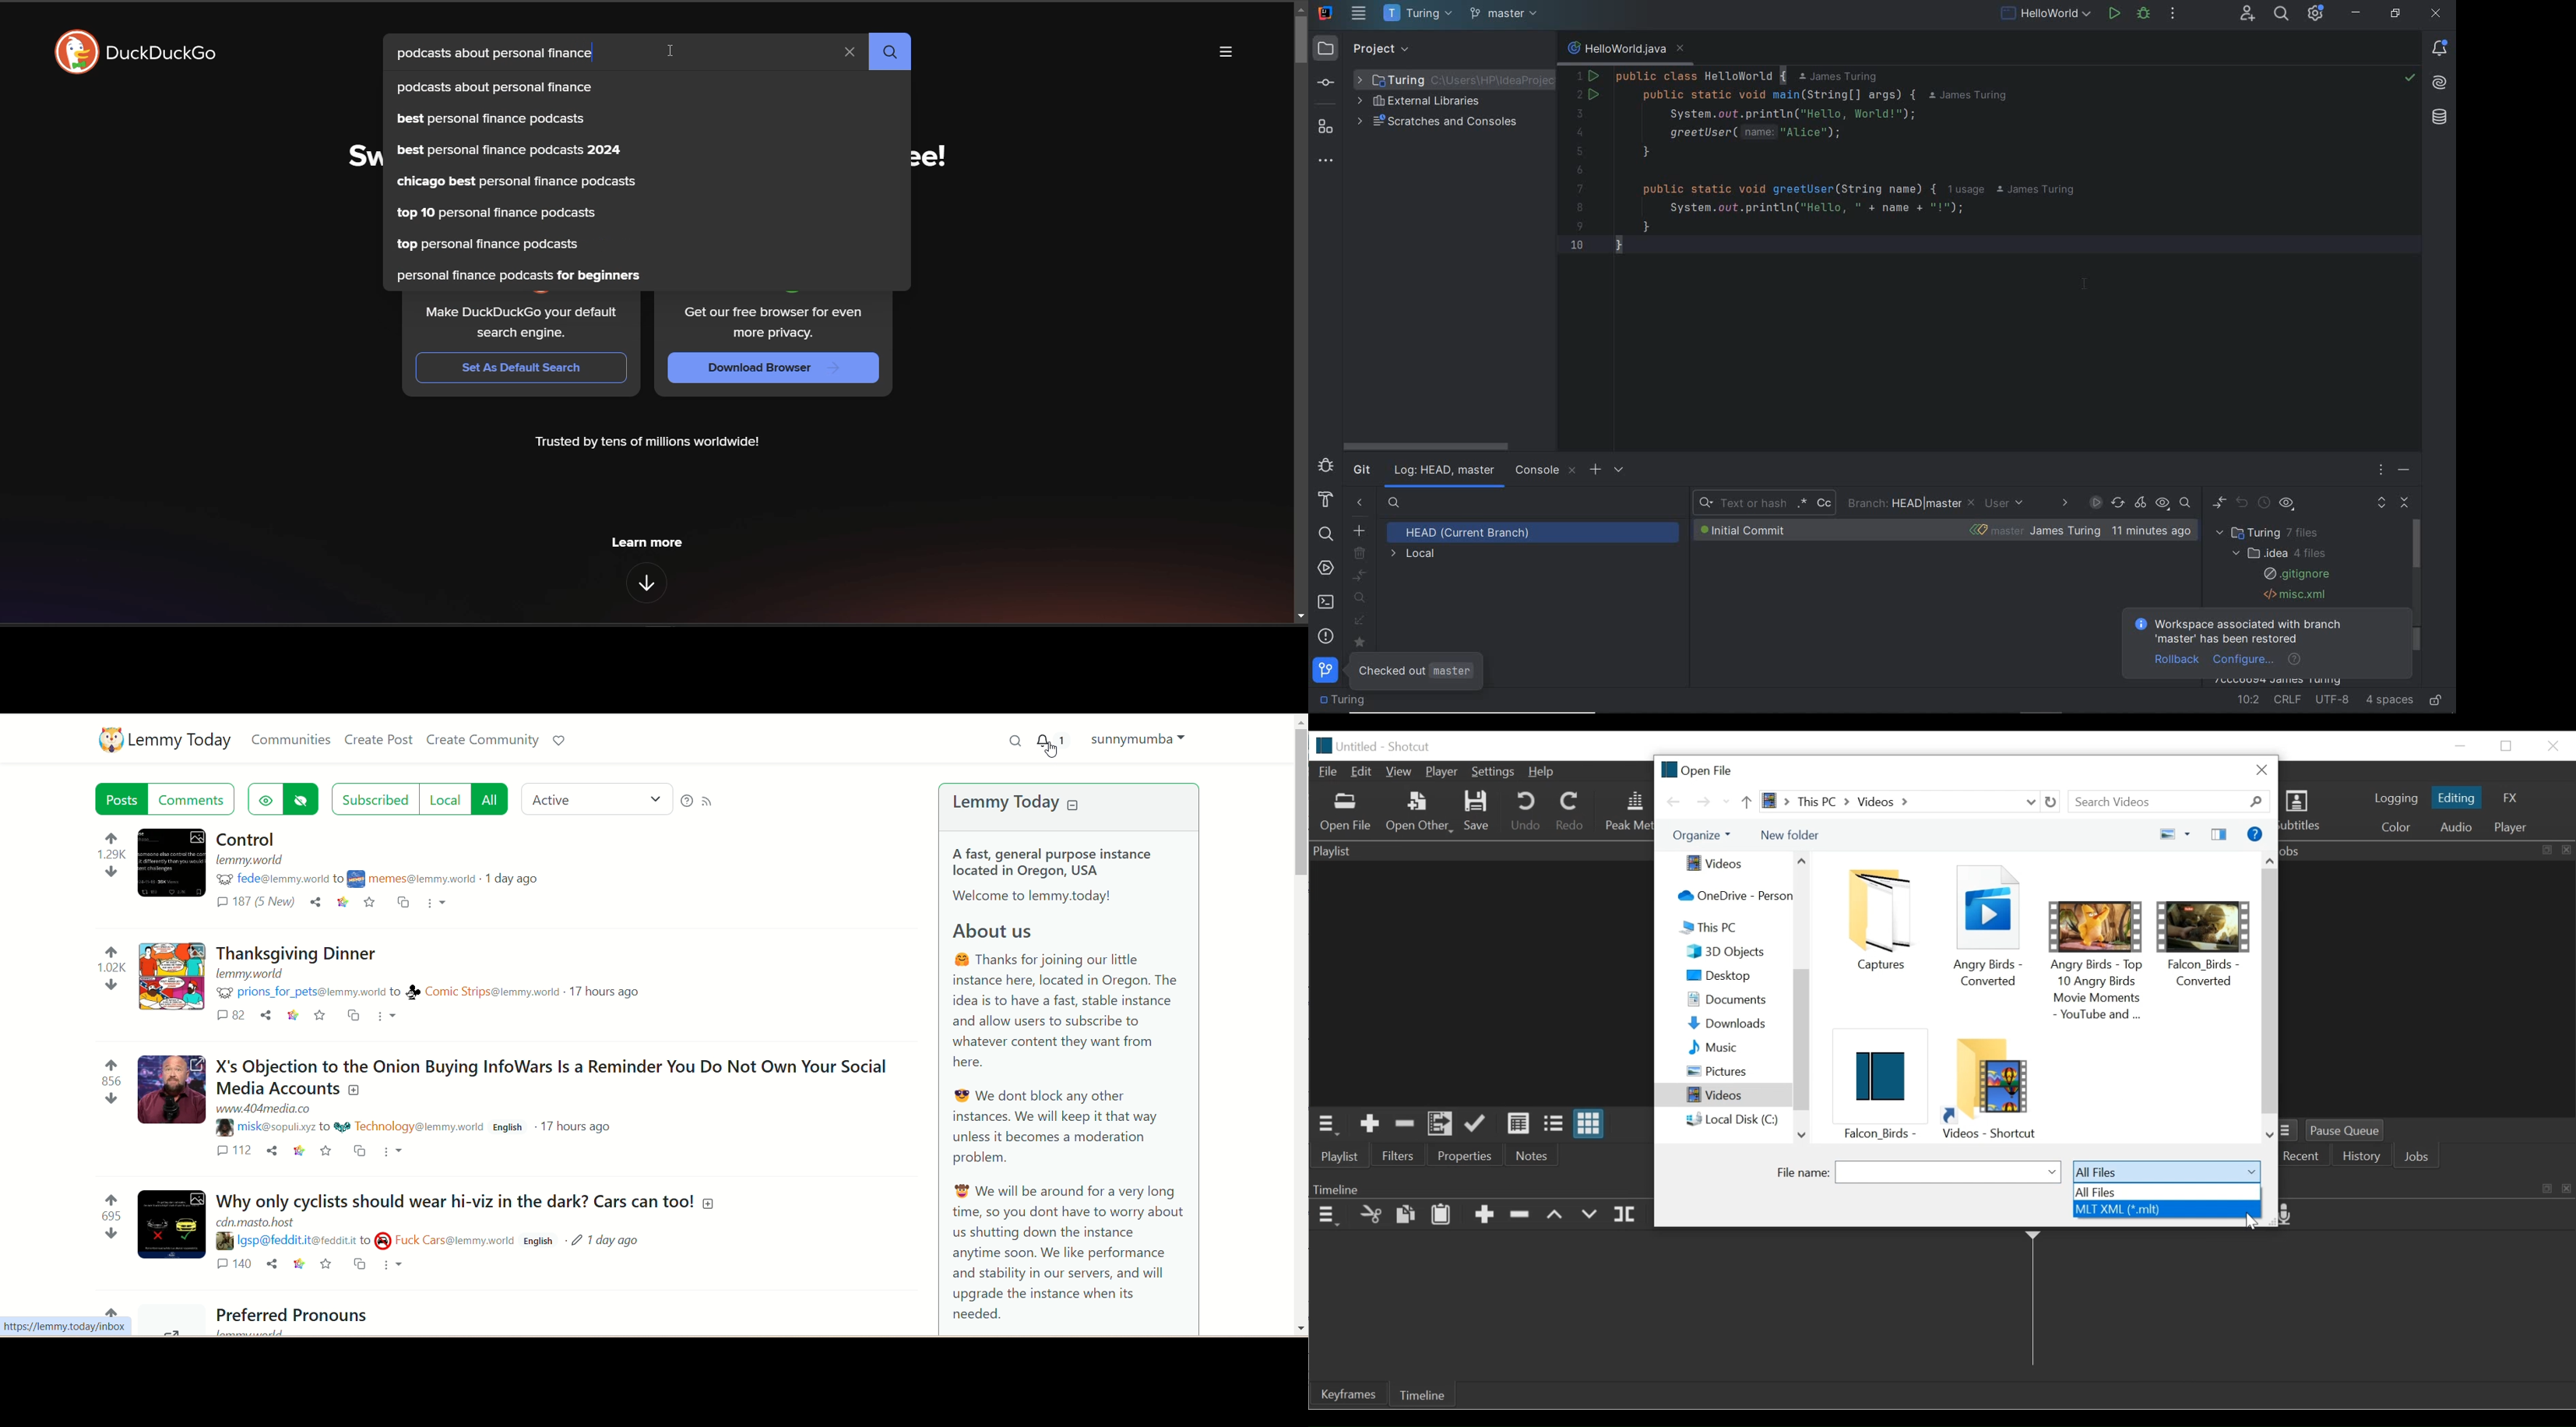 Image resolution: width=2576 pixels, height=1428 pixels. What do you see at coordinates (2395, 799) in the screenshot?
I see `logging` at bounding box center [2395, 799].